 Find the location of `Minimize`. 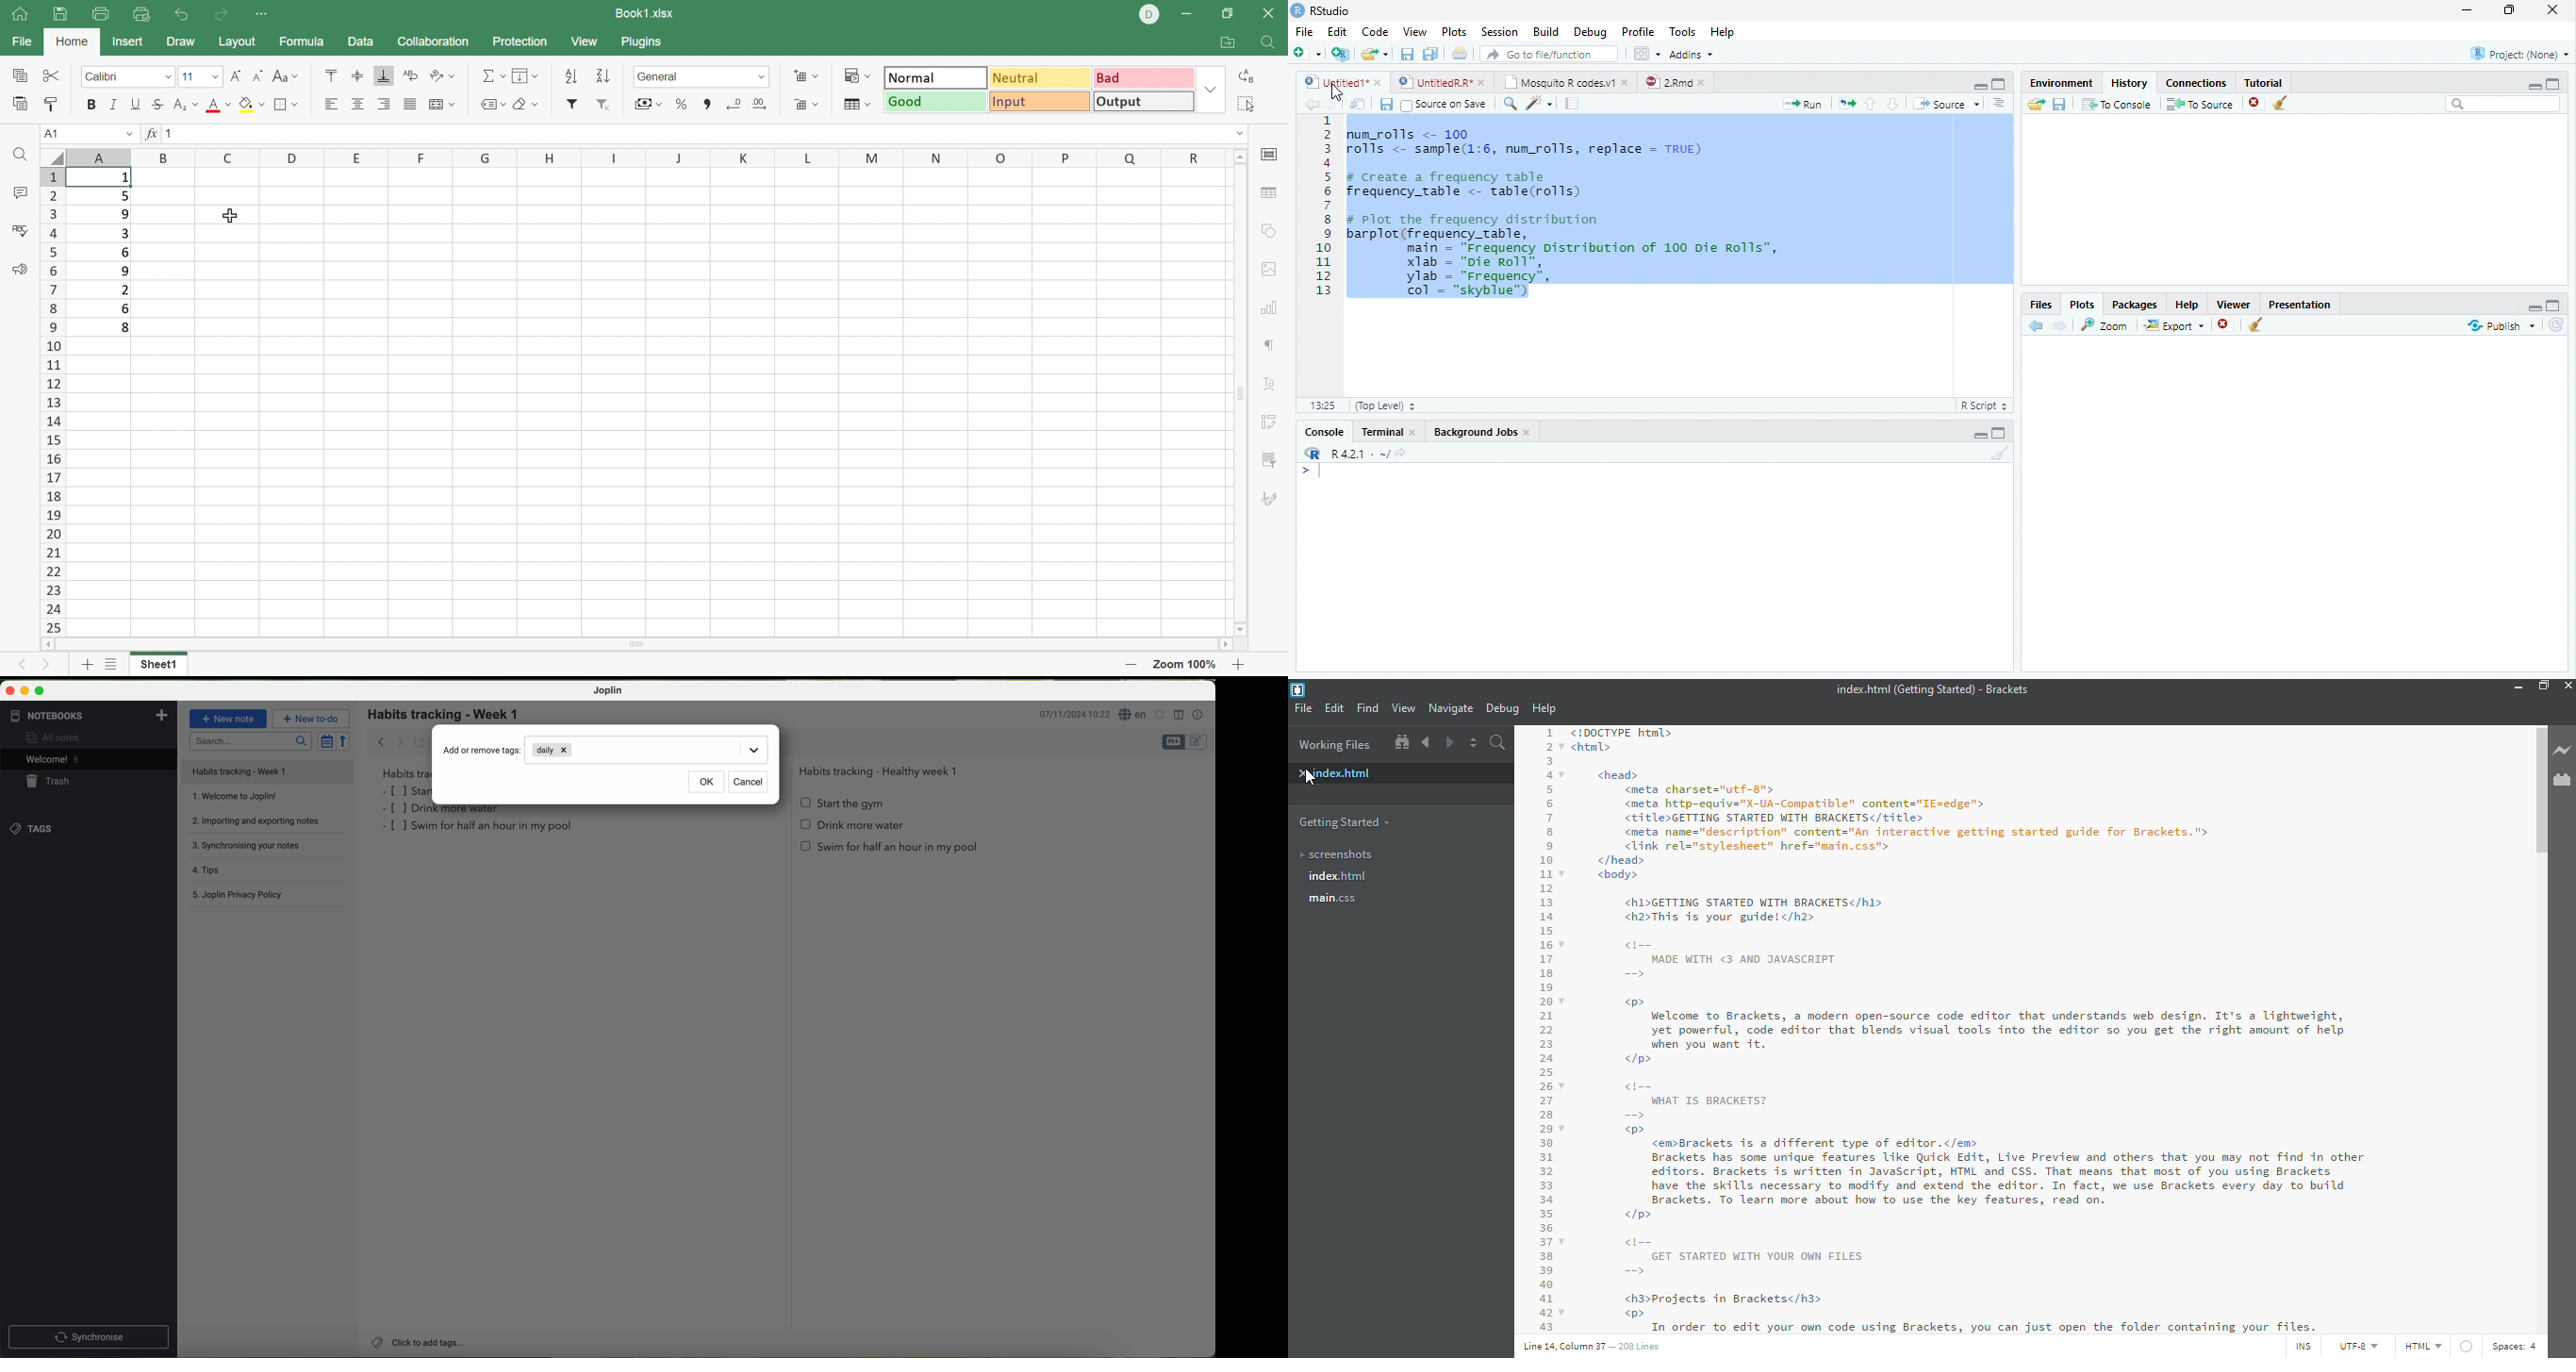

Minimize is located at coordinates (1187, 15).